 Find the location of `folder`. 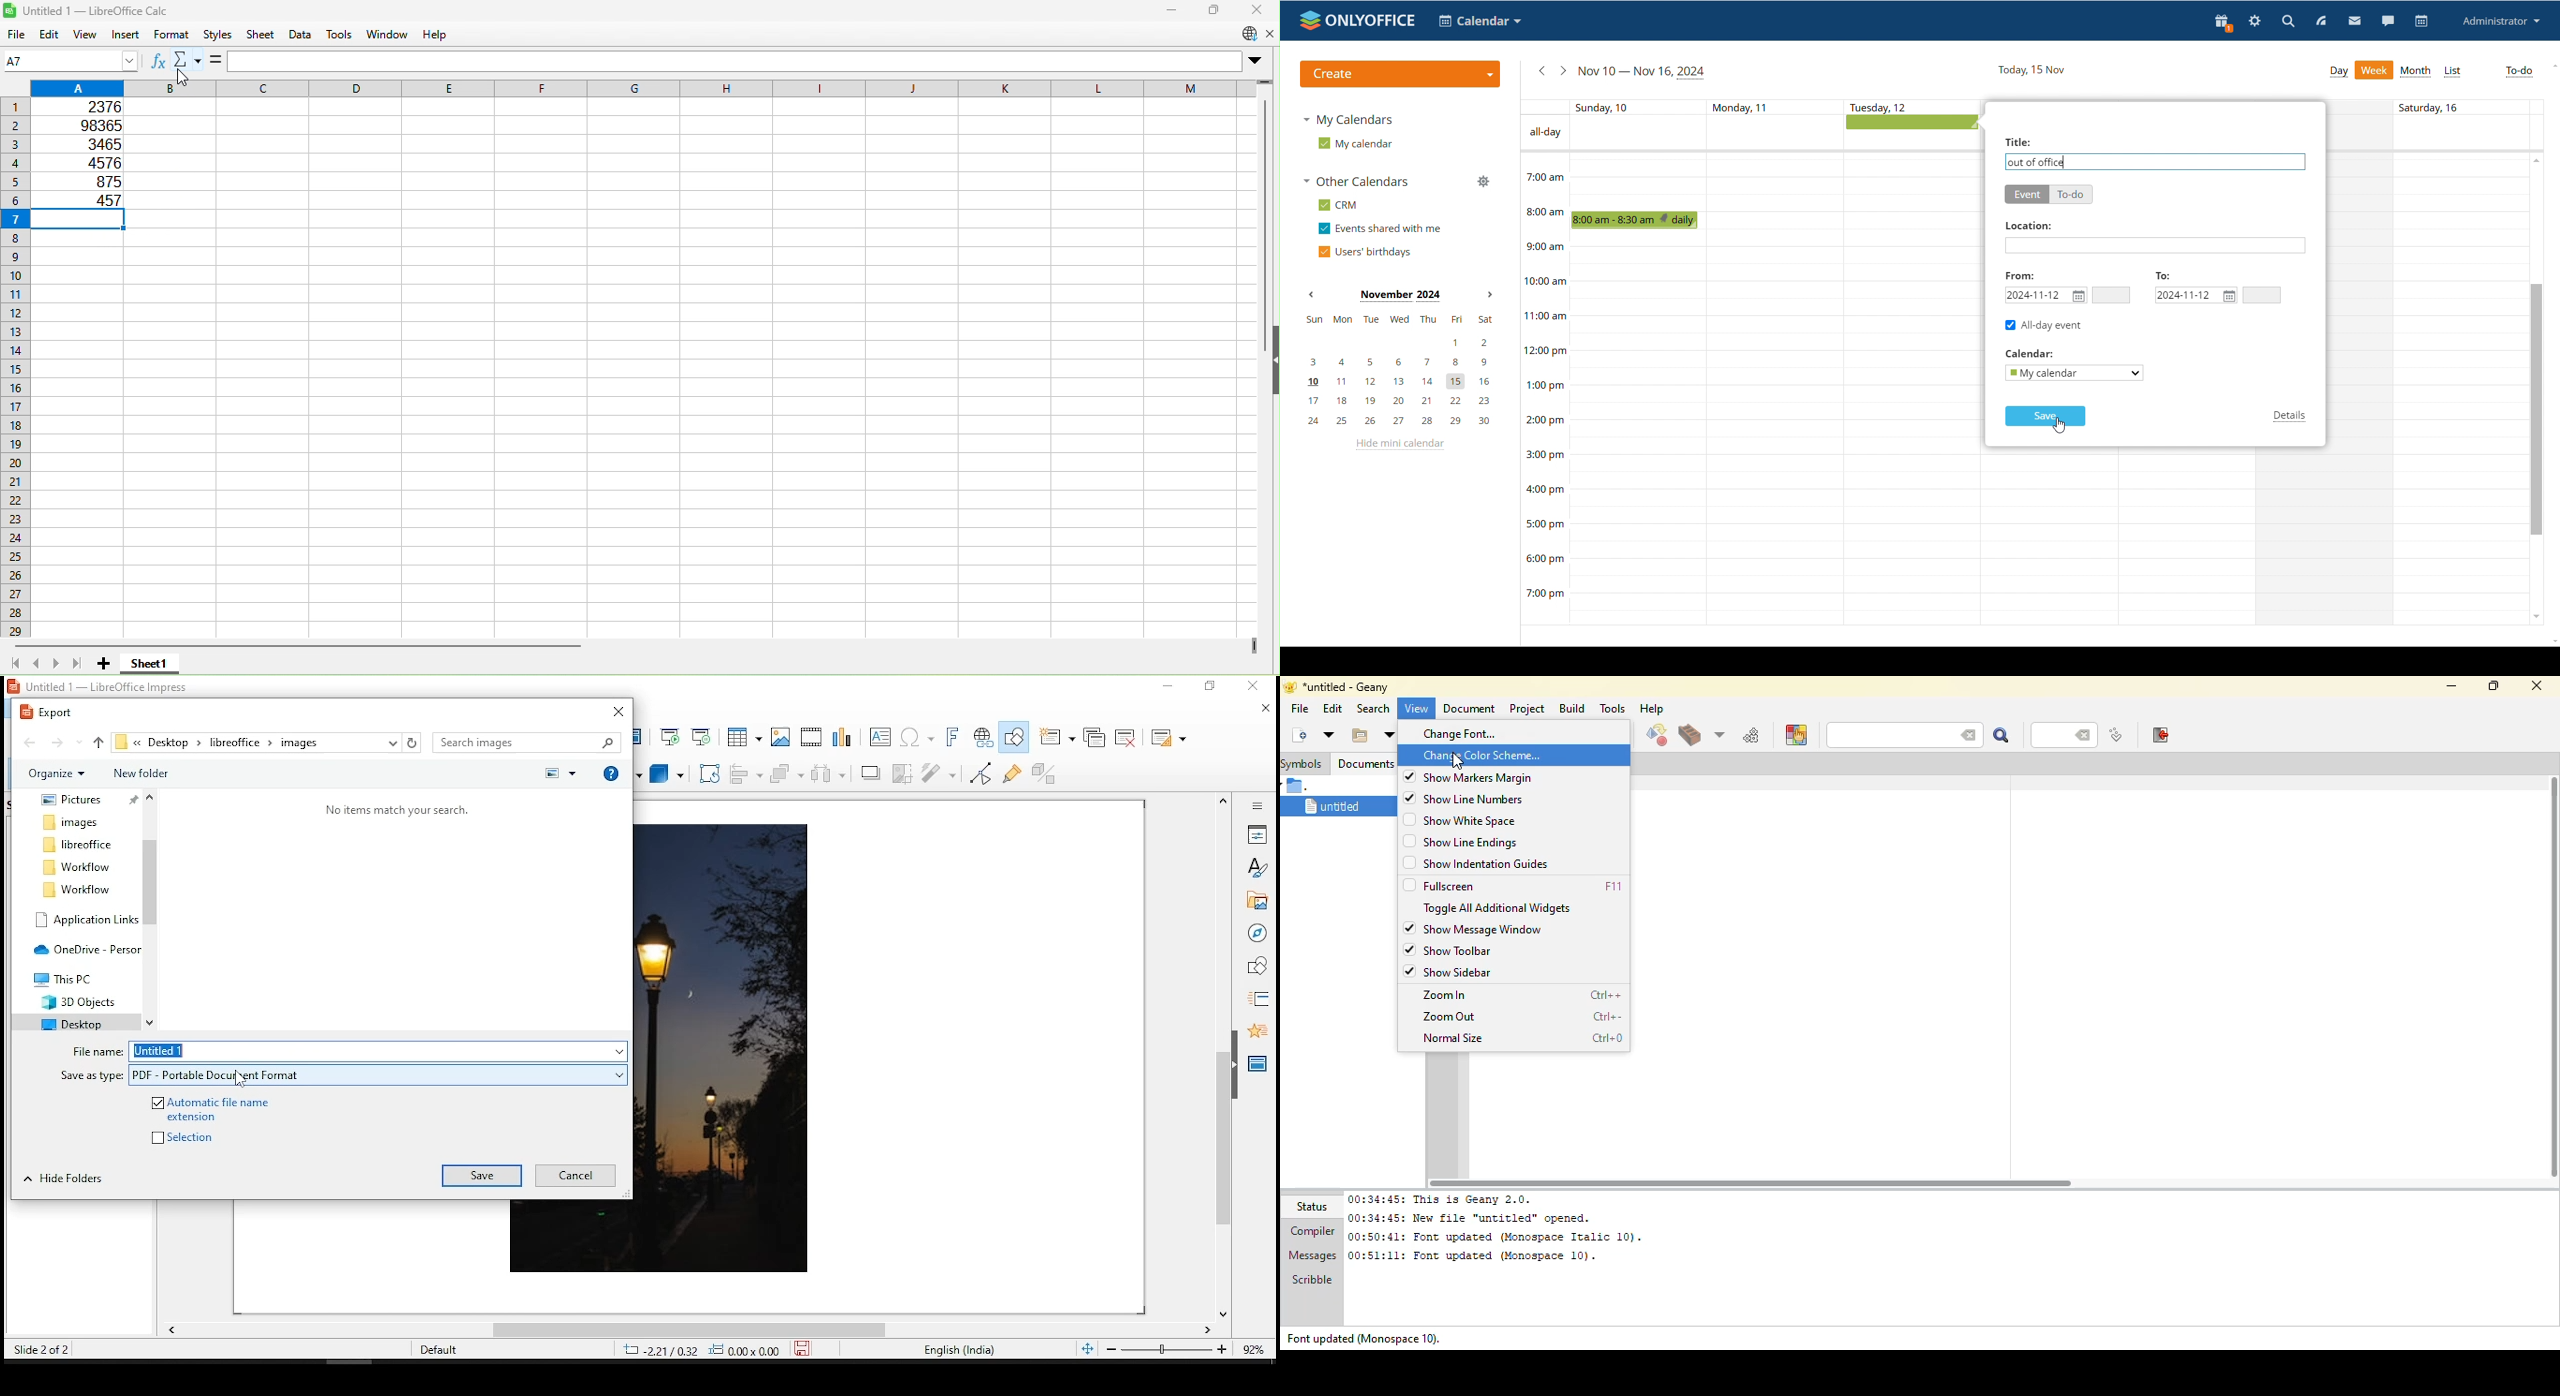

folder is located at coordinates (86, 919).